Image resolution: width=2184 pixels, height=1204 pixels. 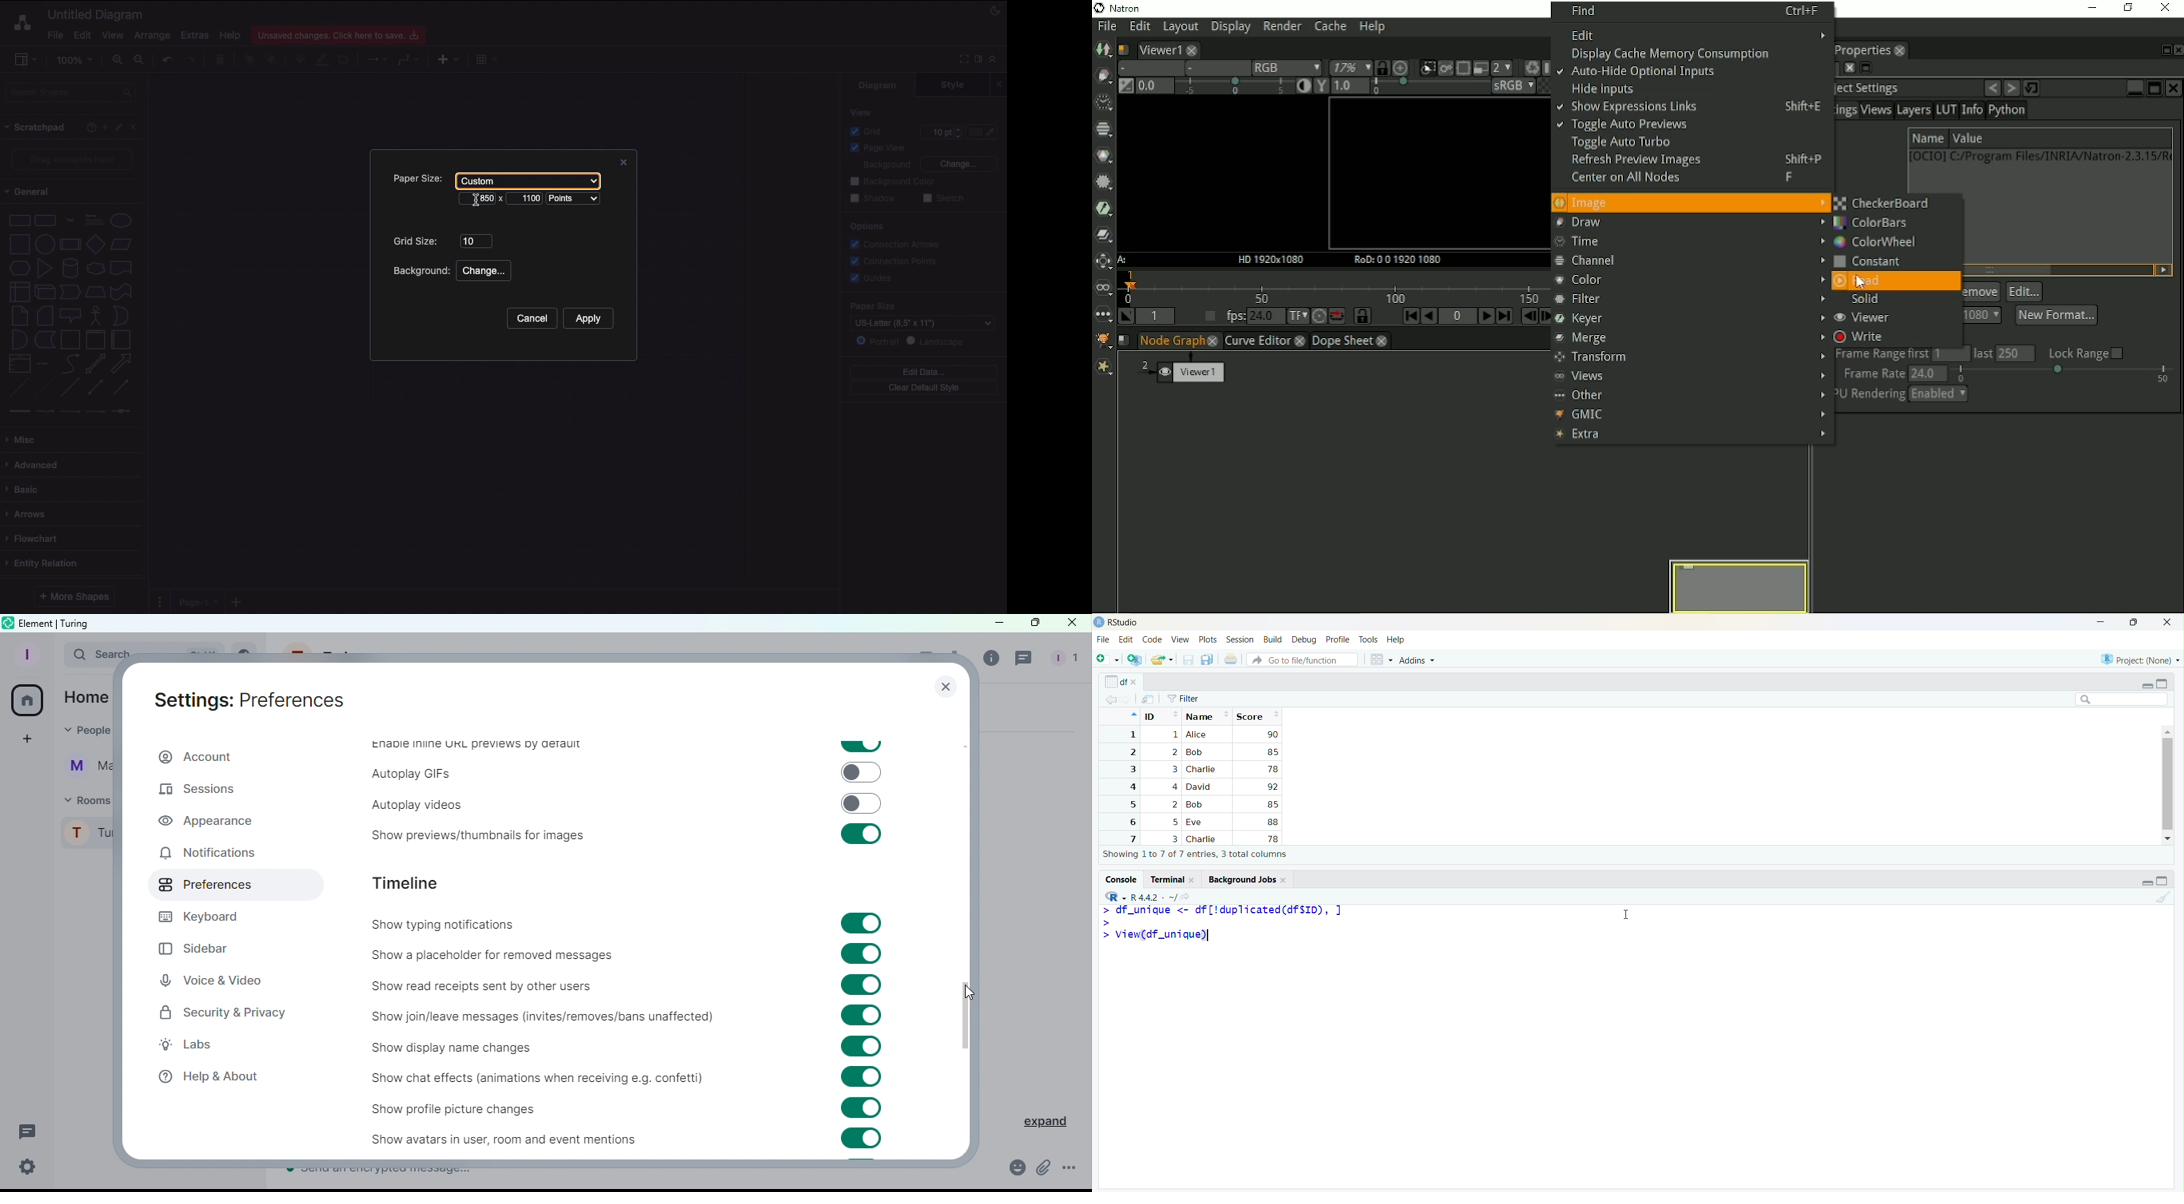 What do you see at coordinates (213, 980) in the screenshot?
I see `Voice and video` at bounding box center [213, 980].